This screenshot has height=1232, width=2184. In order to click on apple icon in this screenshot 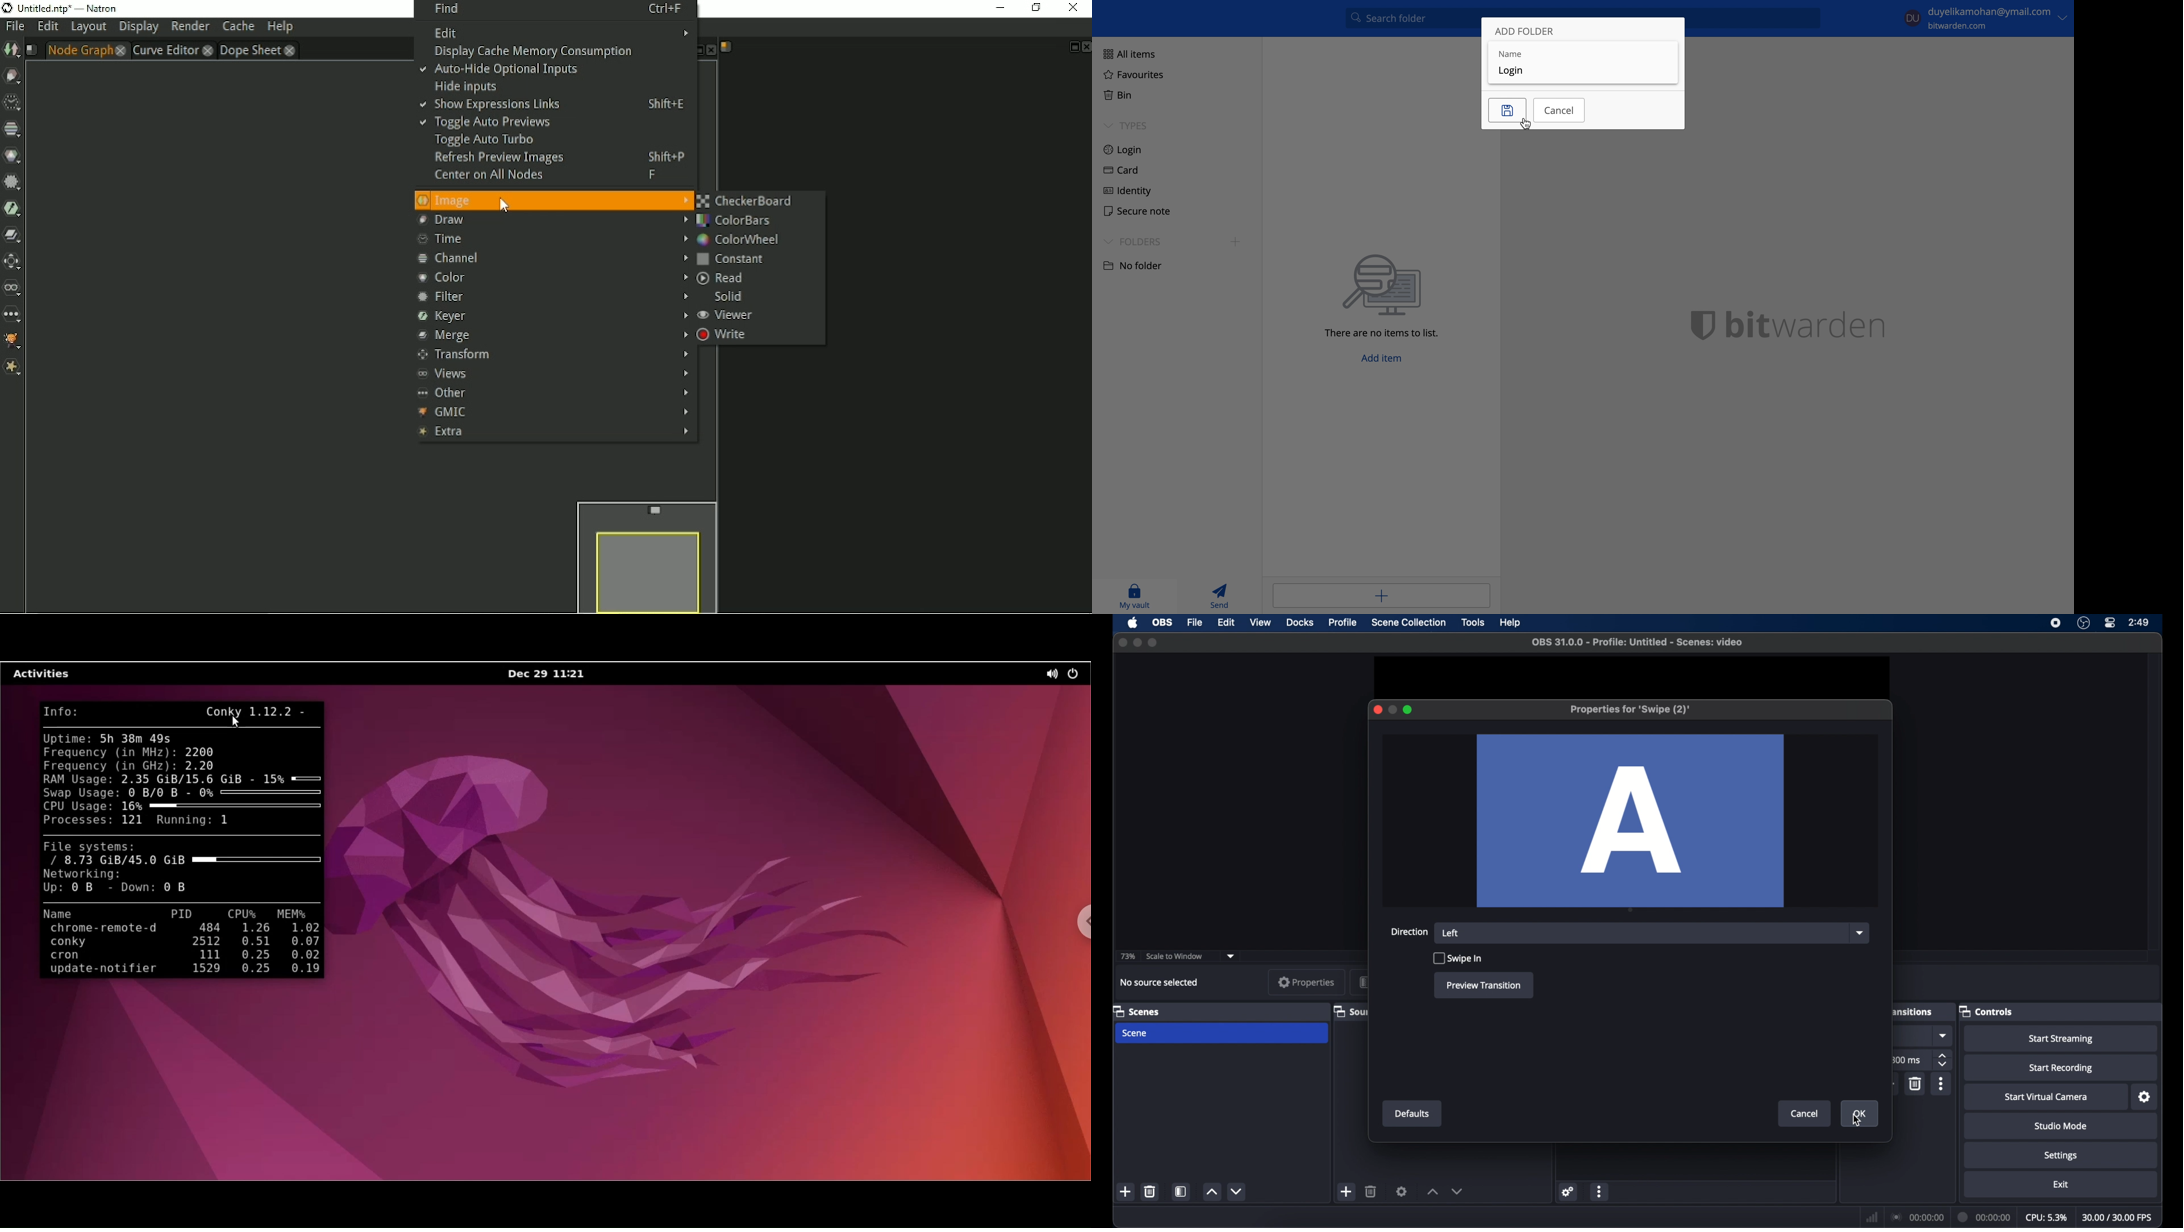, I will do `click(1132, 623)`.